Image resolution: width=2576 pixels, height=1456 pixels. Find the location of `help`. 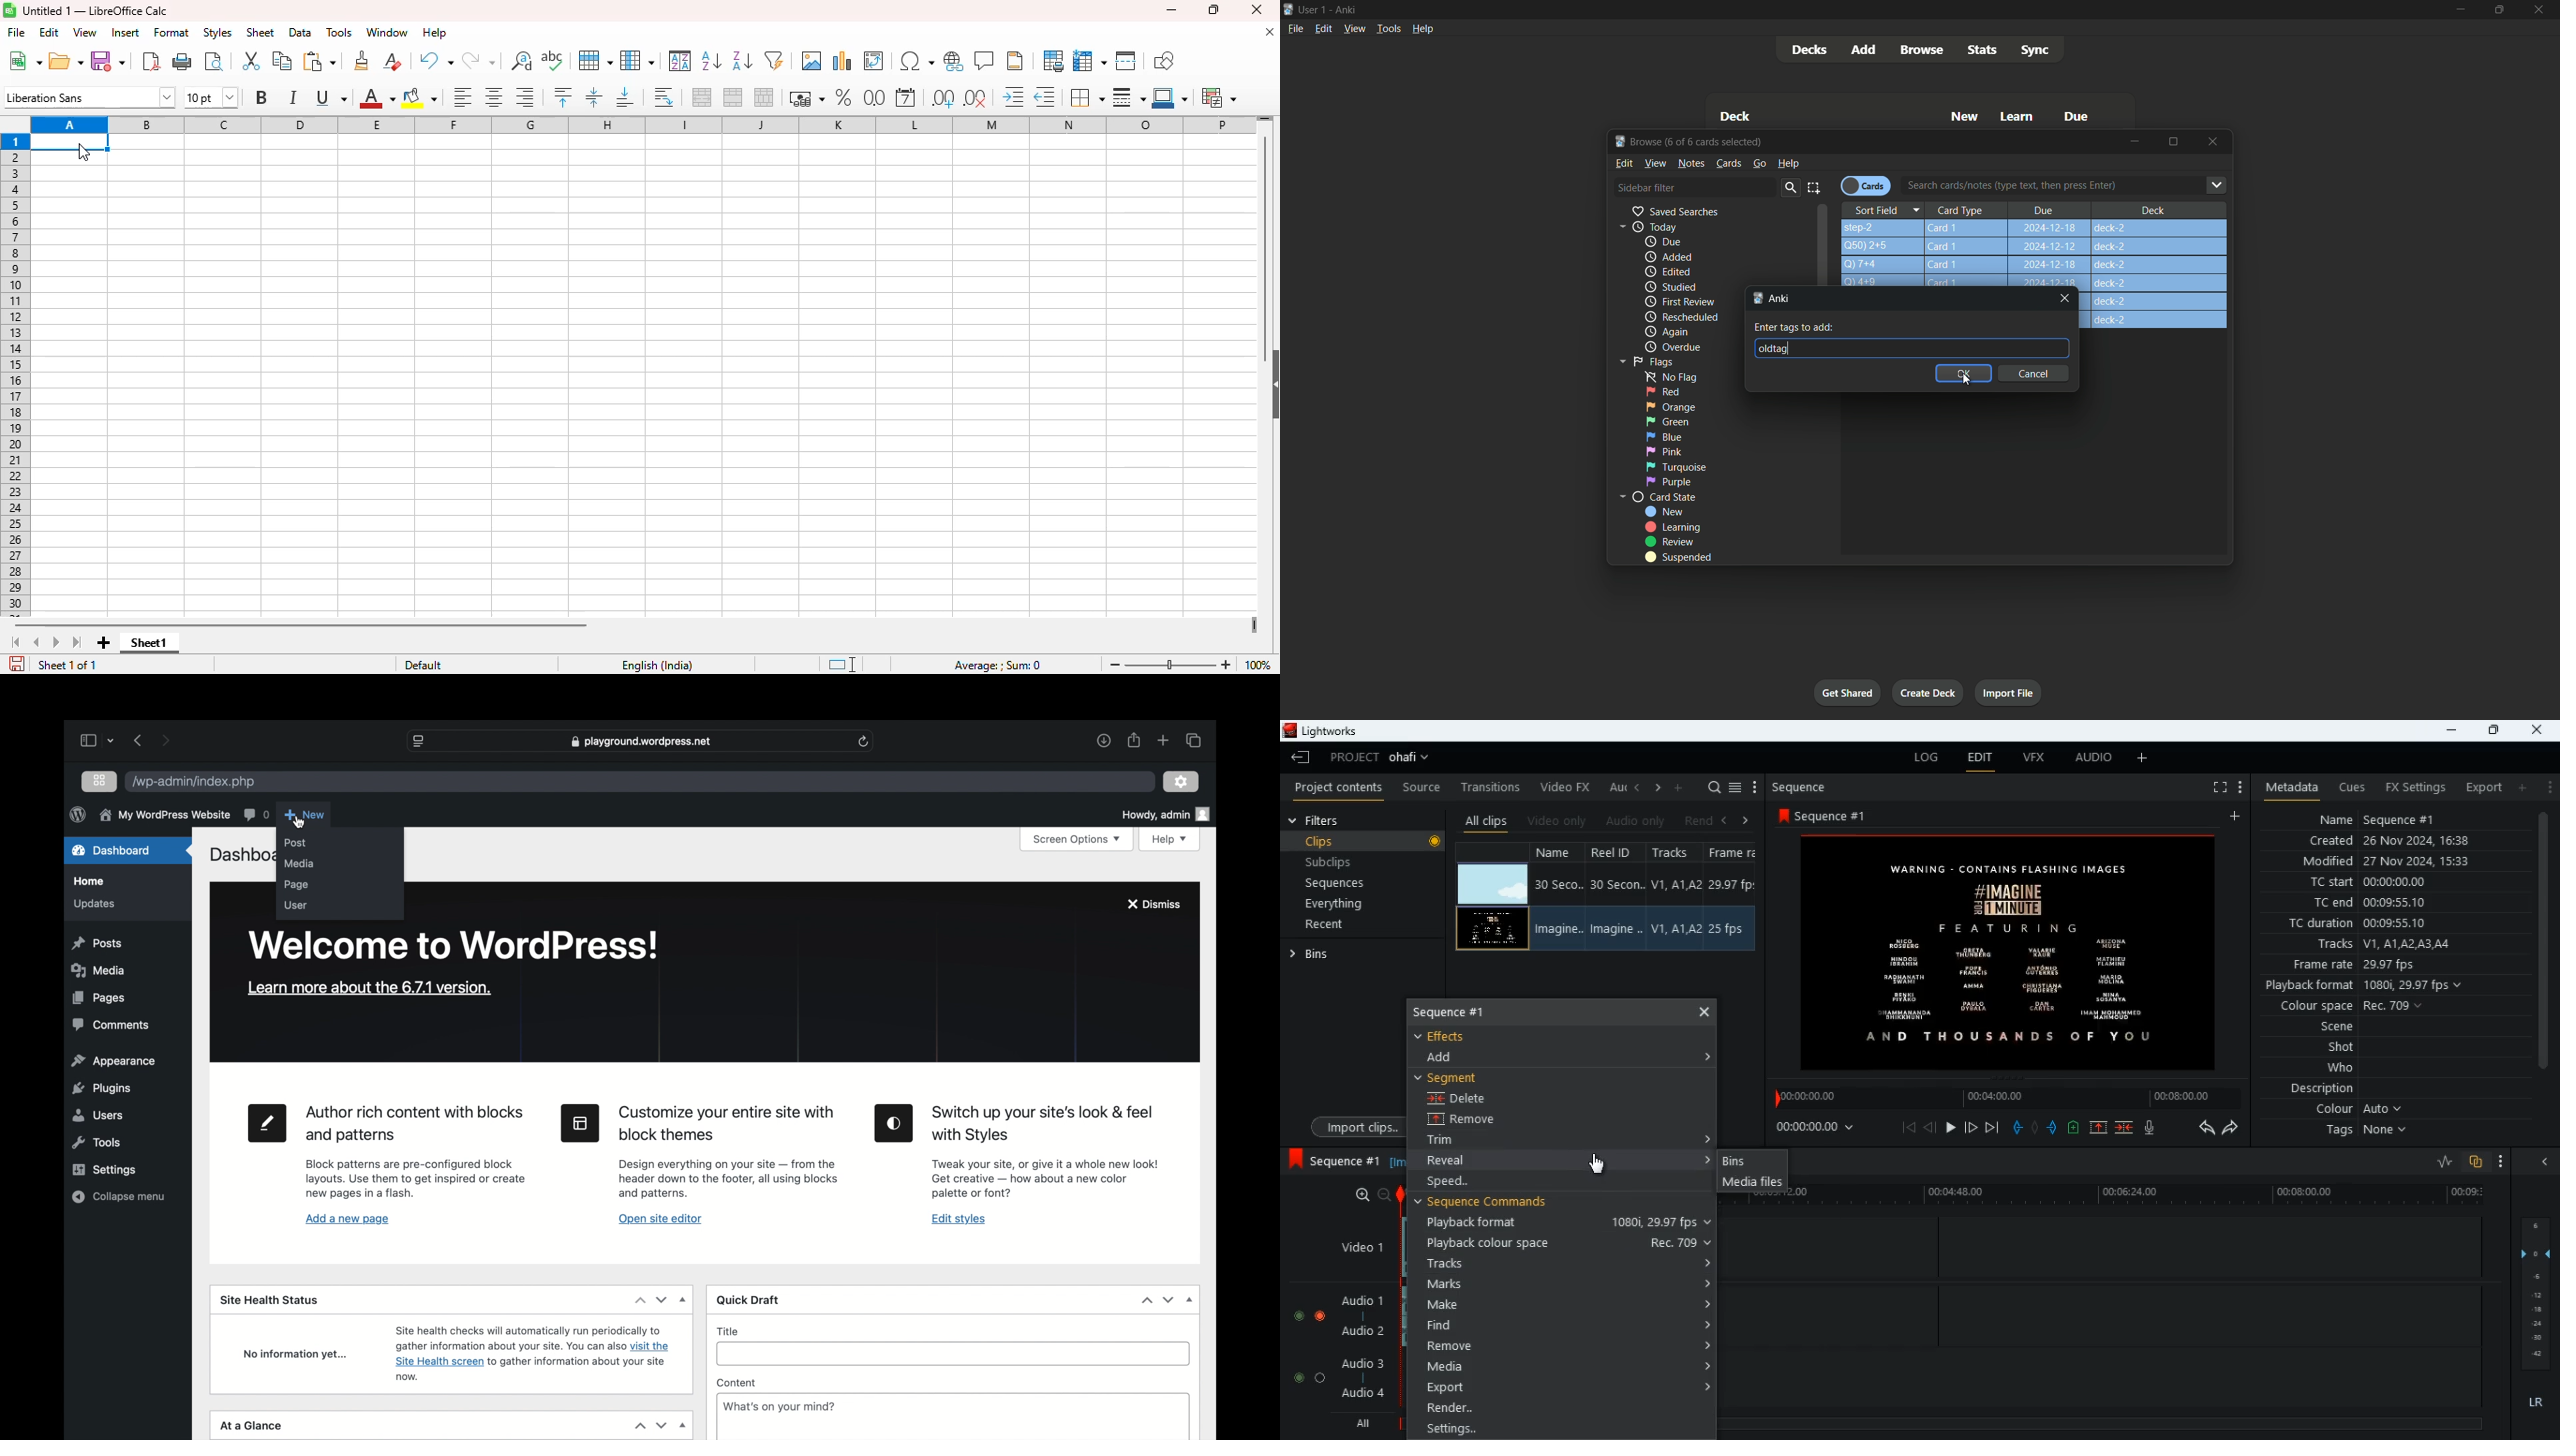

help is located at coordinates (1788, 163).